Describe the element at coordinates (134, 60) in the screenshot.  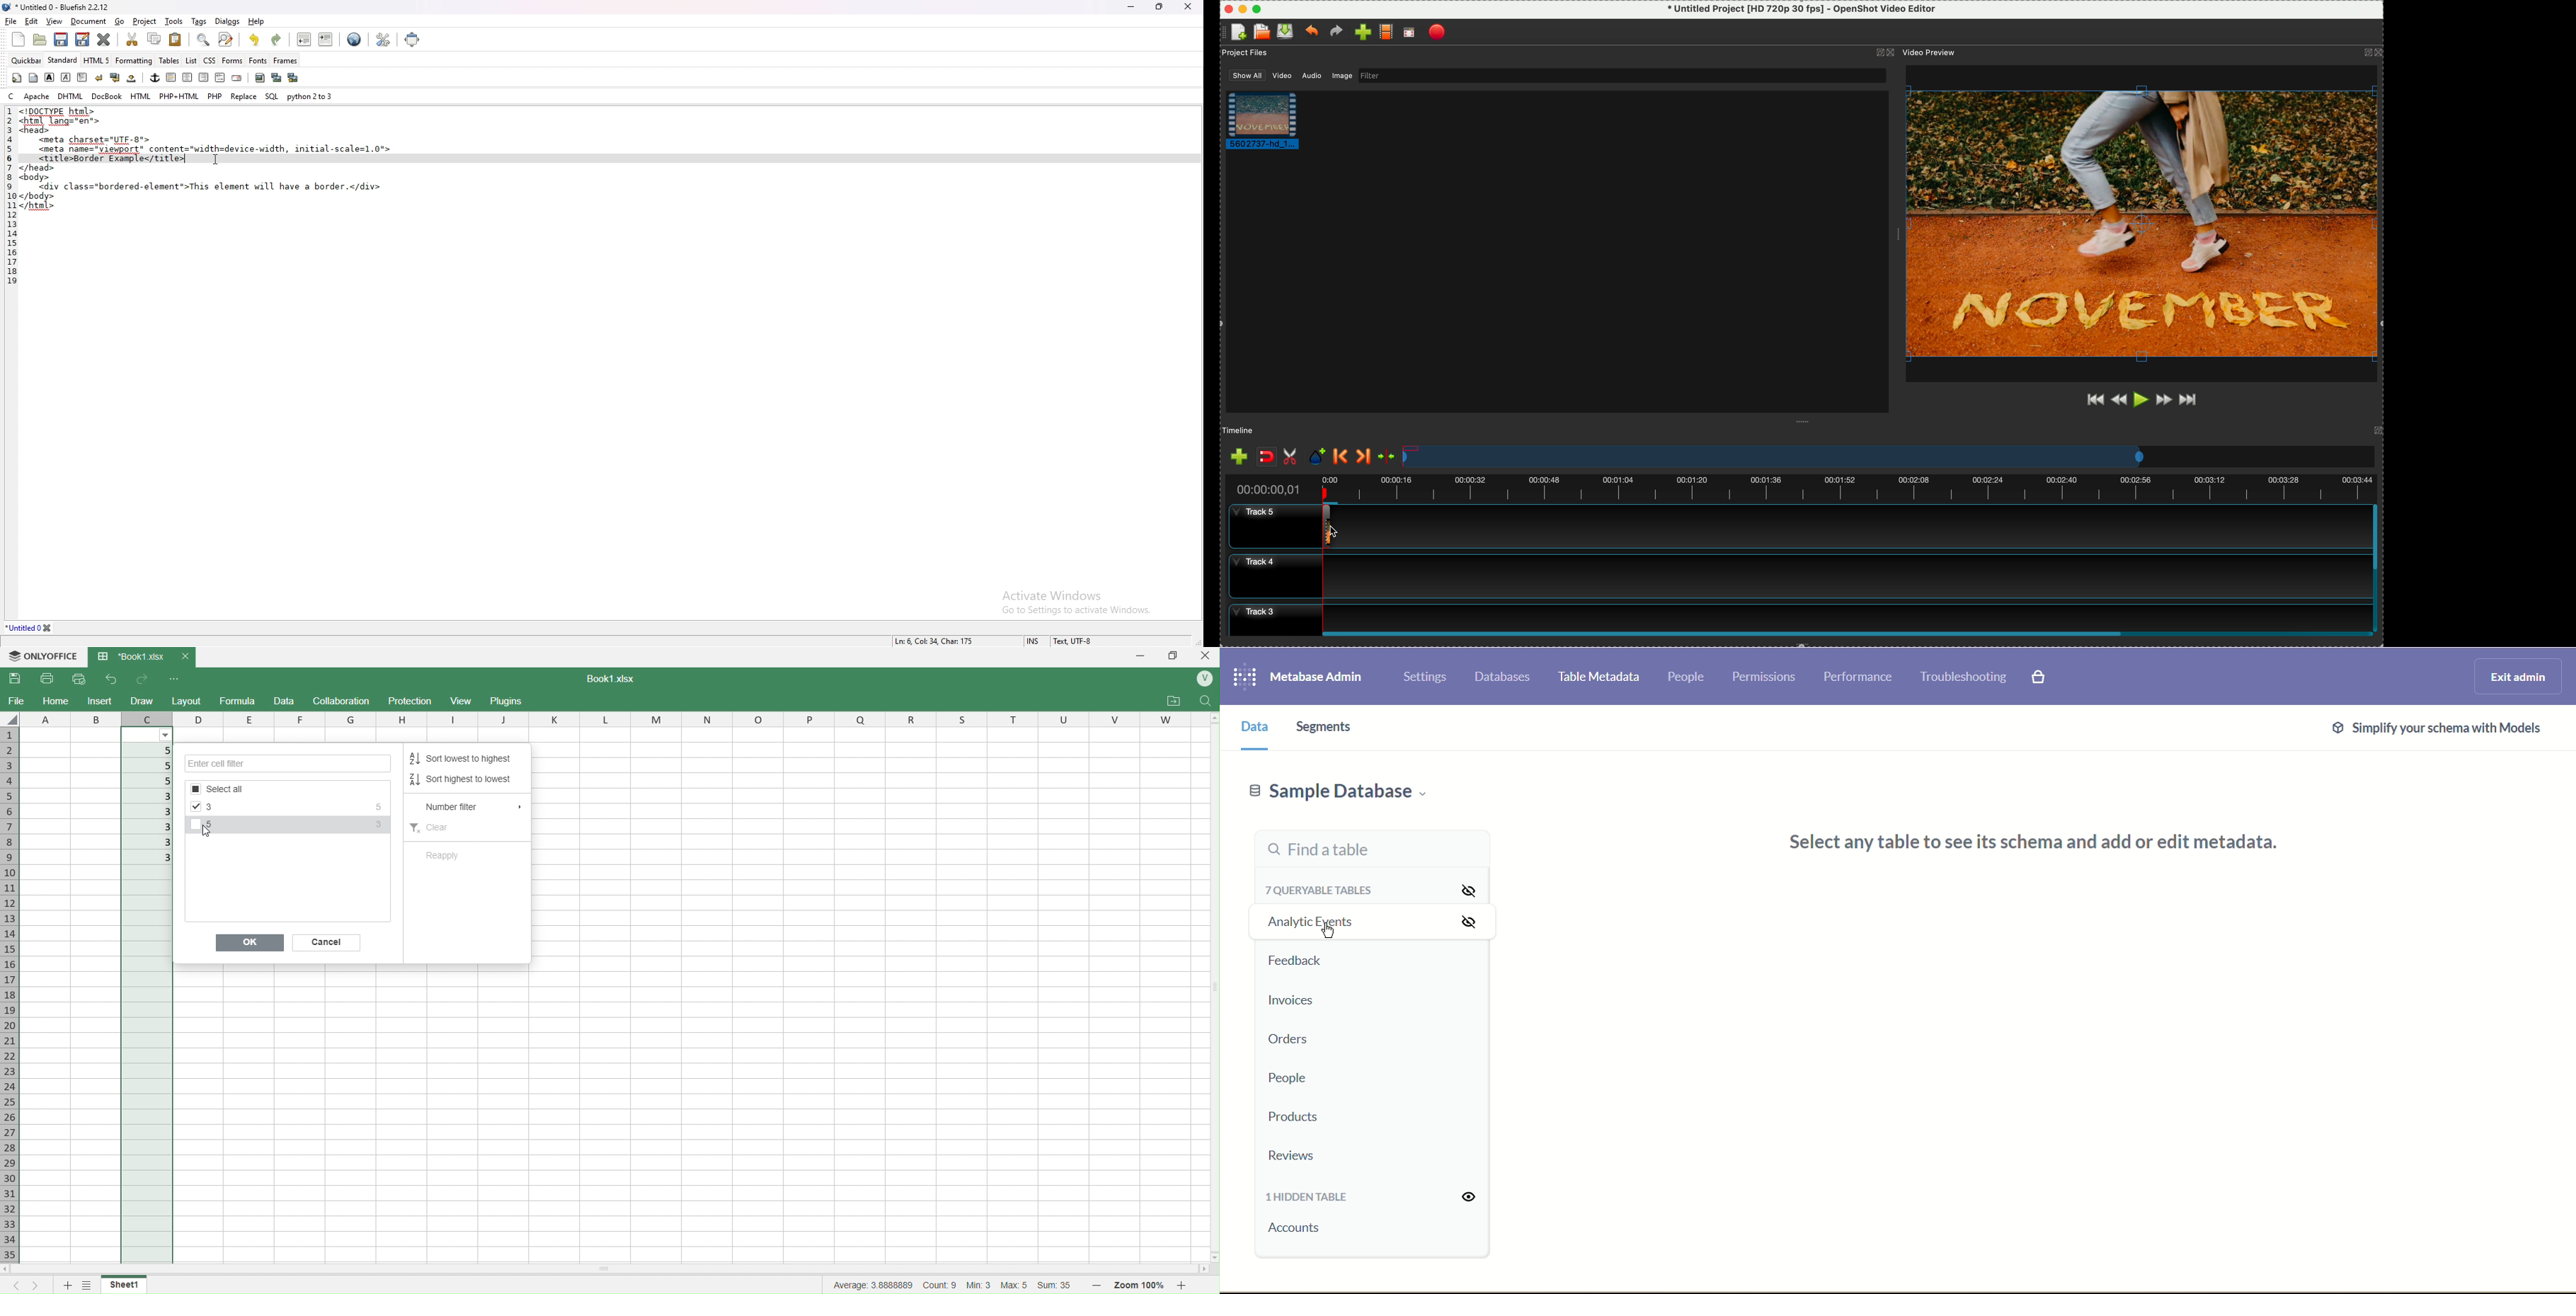
I see `formatting` at that location.